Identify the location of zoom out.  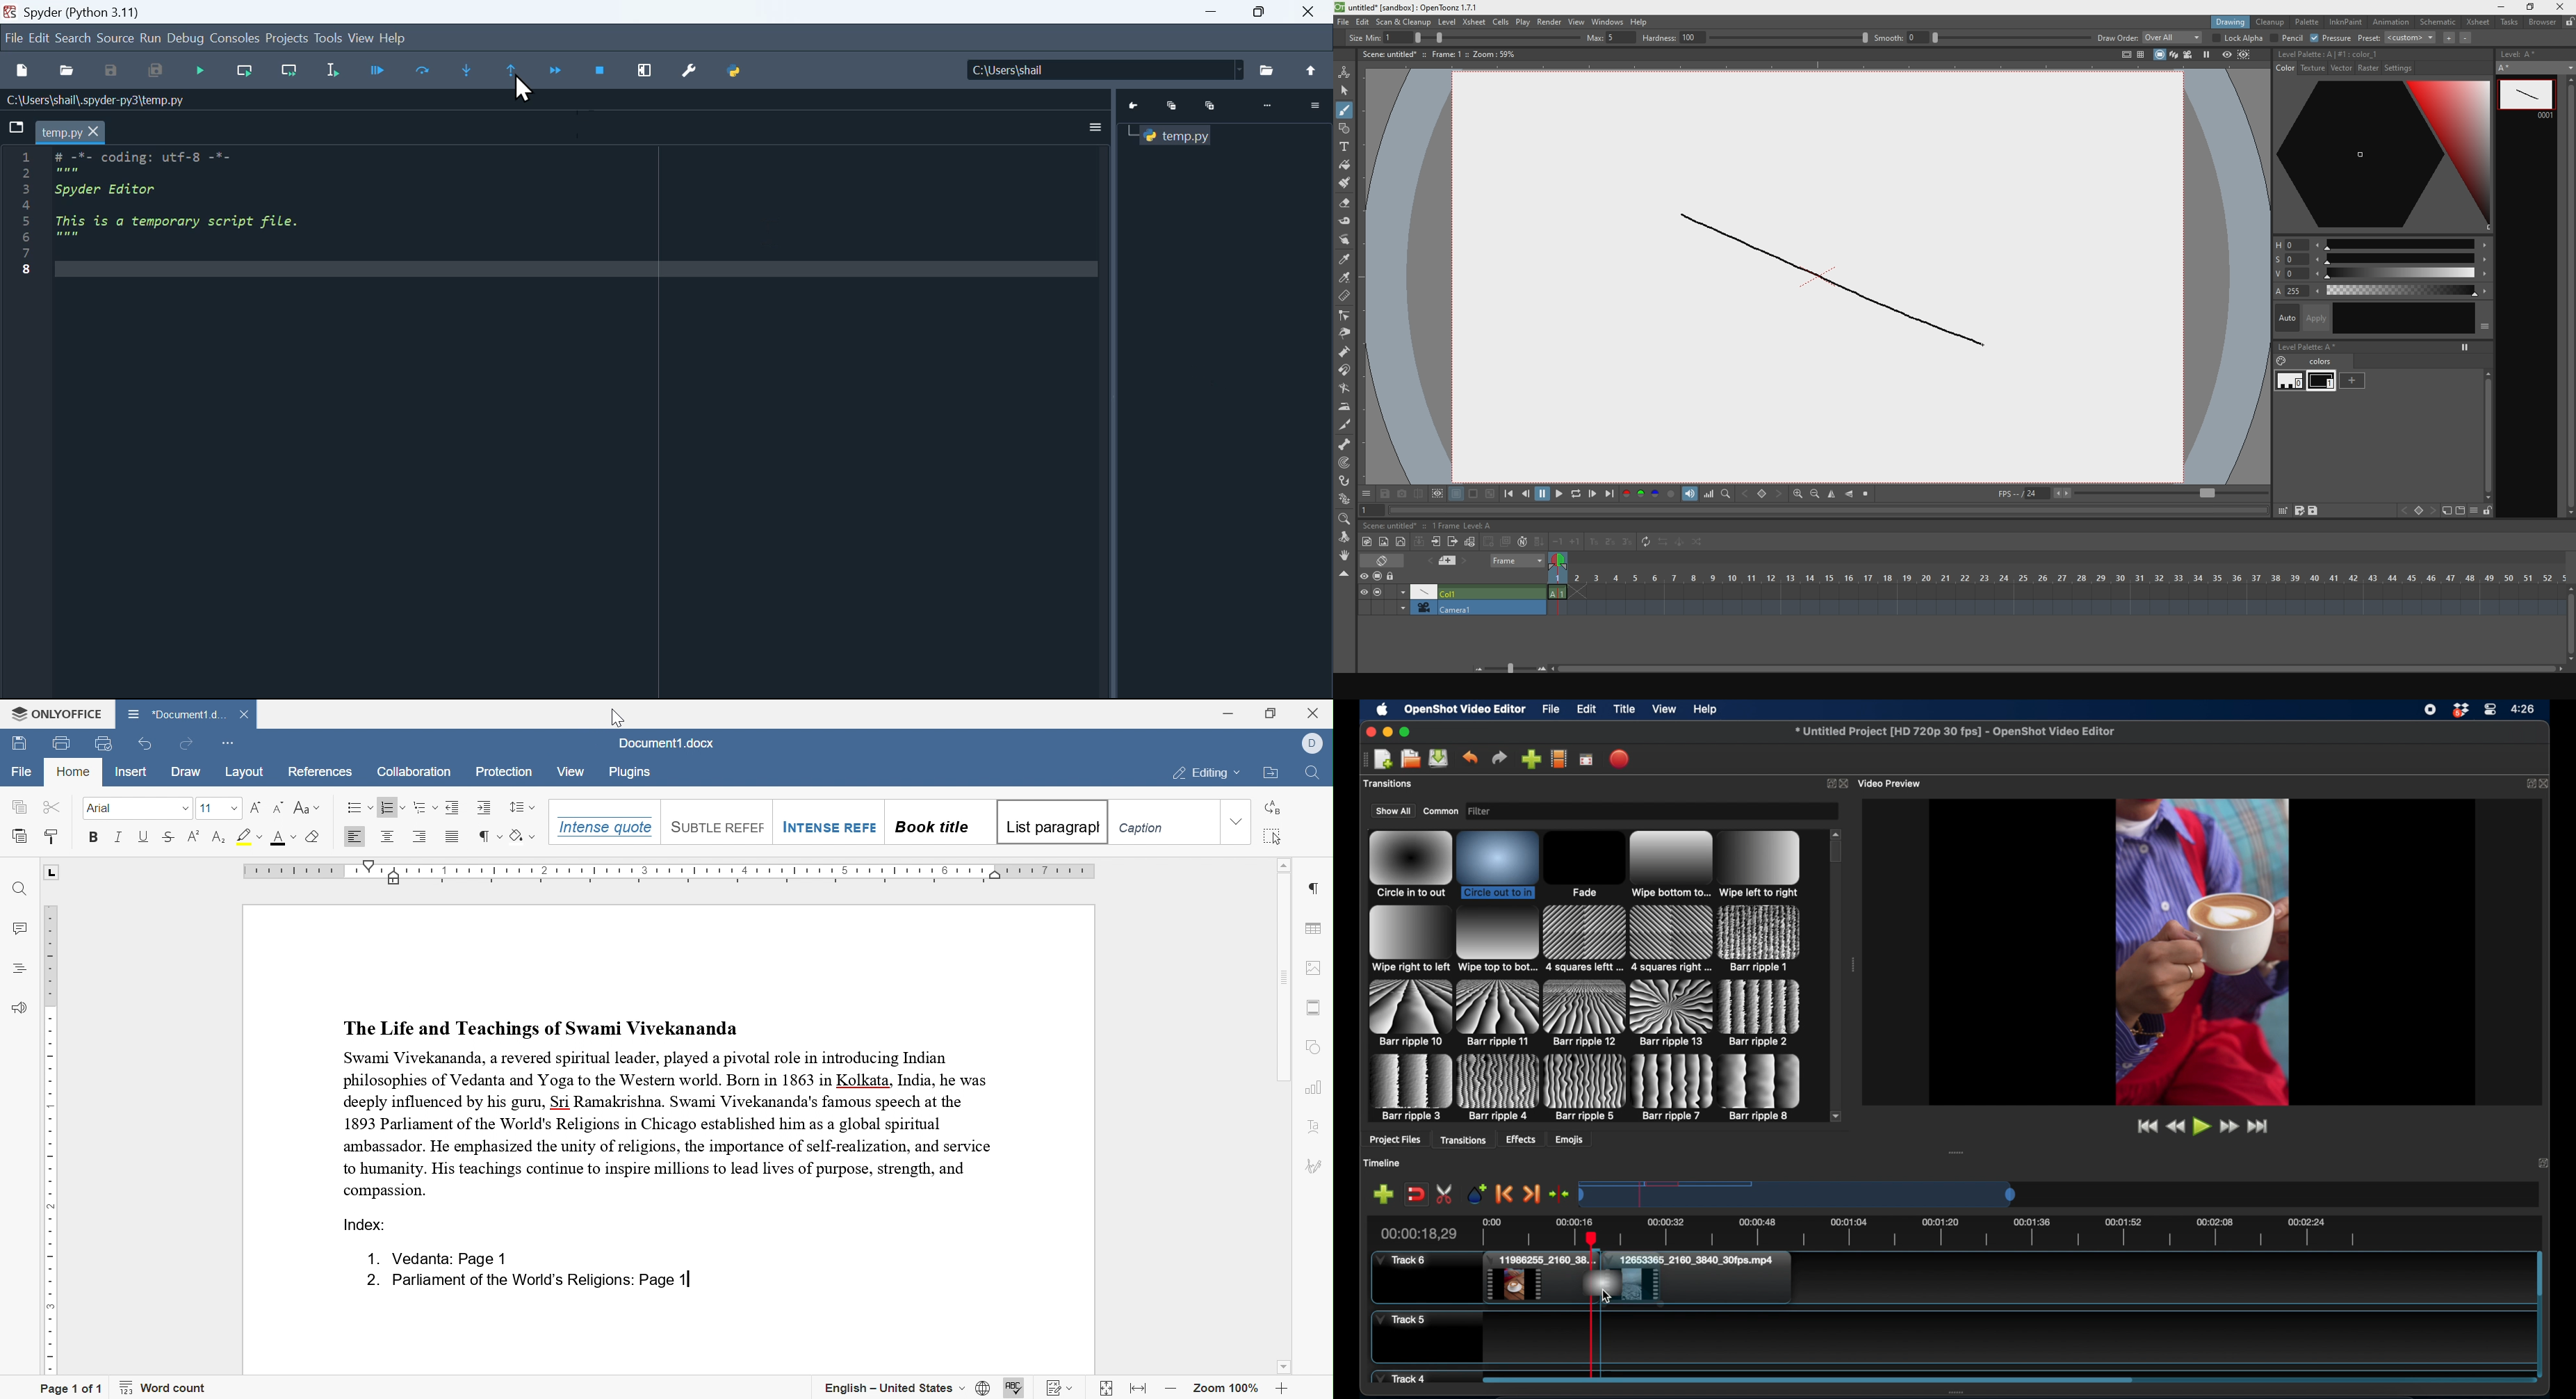
(1175, 1389).